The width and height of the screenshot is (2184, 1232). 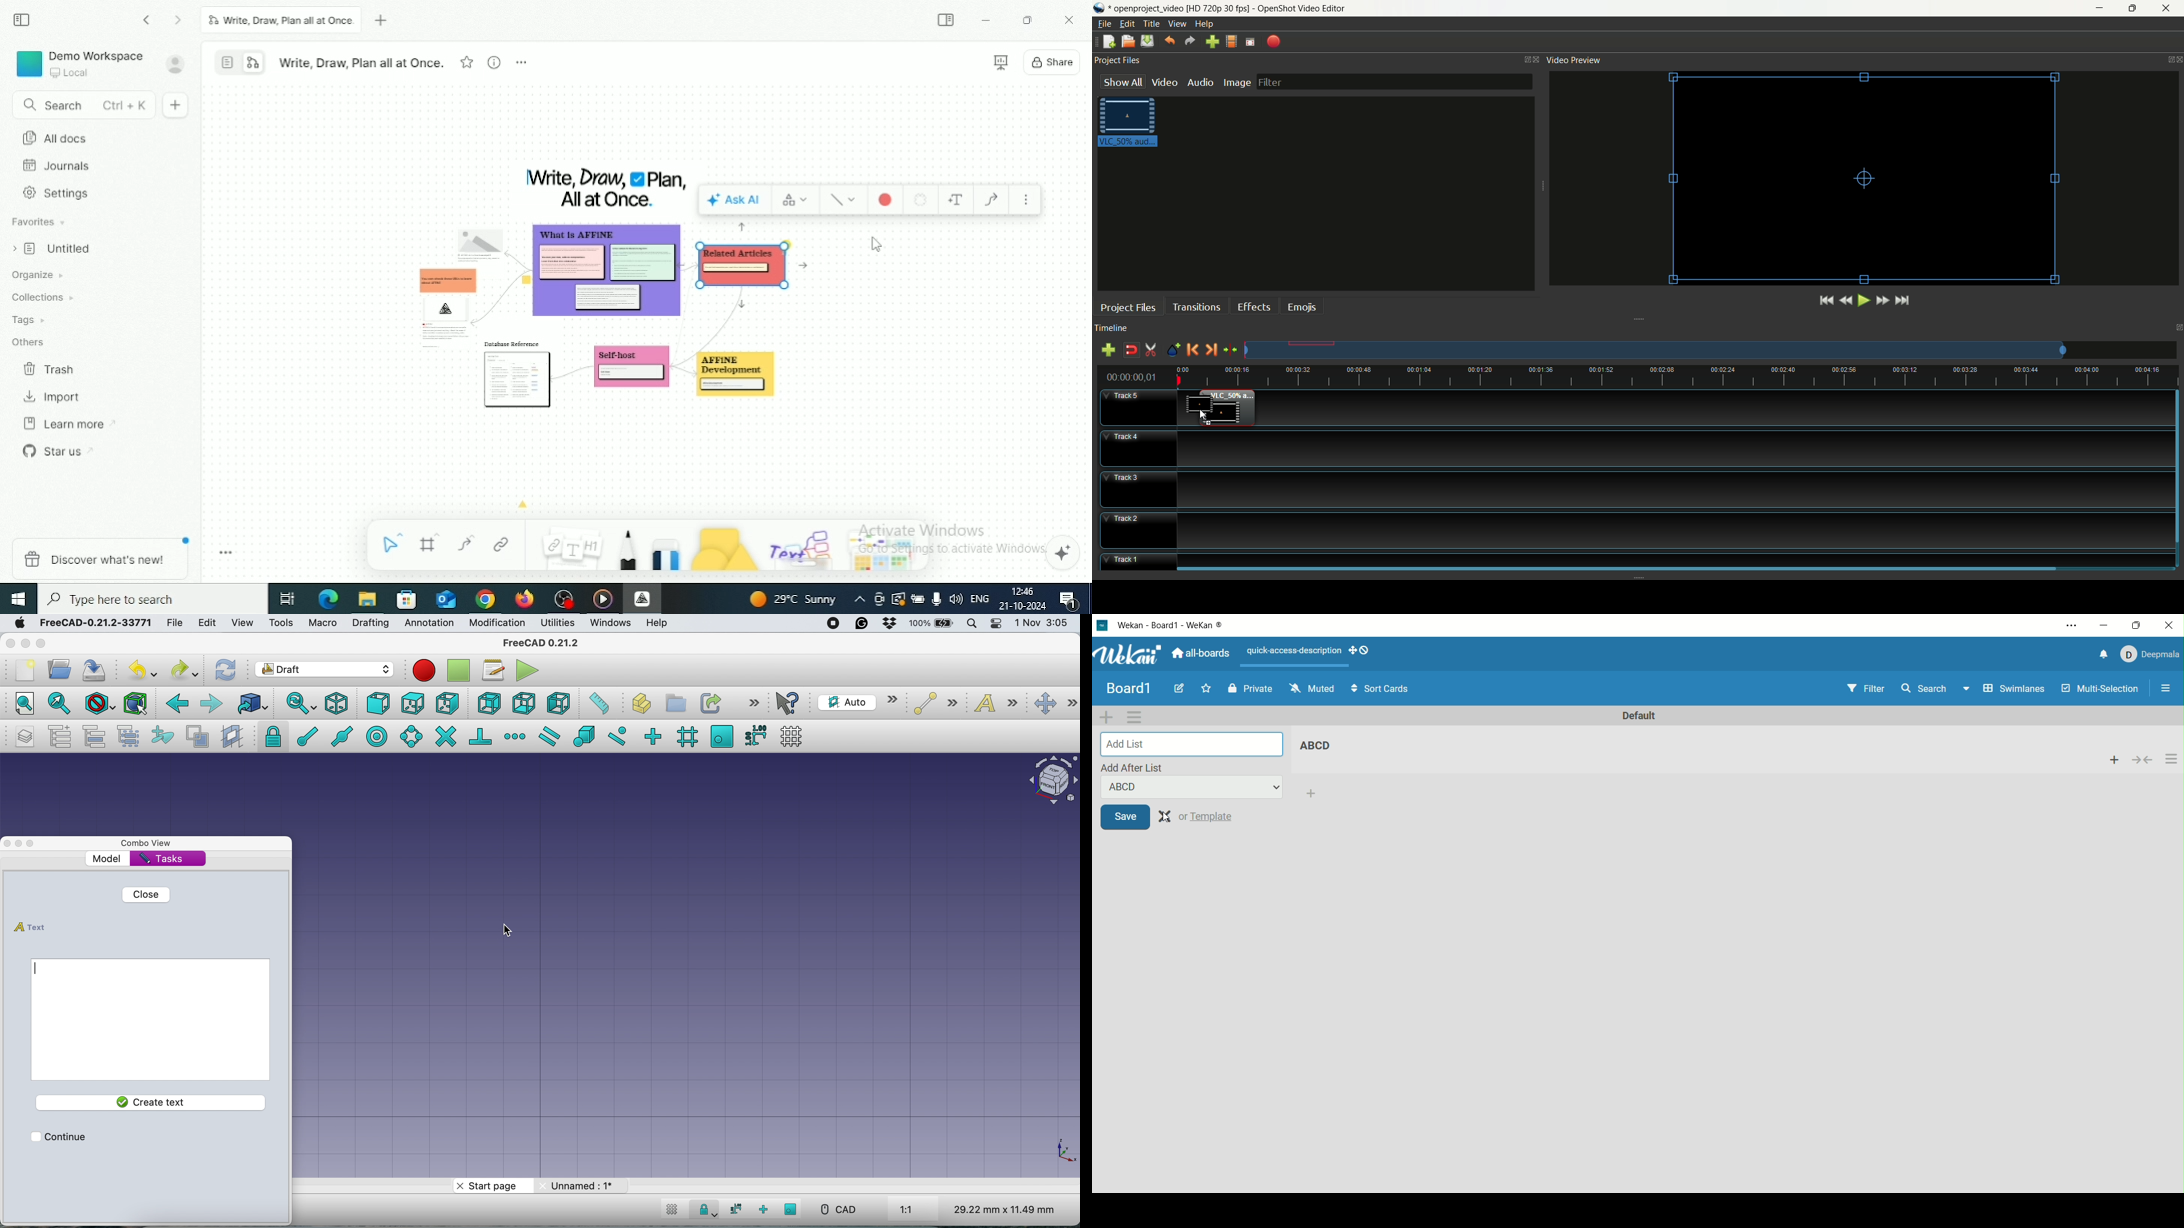 What do you see at coordinates (1641, 716) in the screenshot?
I see `default` at bounding box center [1641, 716].